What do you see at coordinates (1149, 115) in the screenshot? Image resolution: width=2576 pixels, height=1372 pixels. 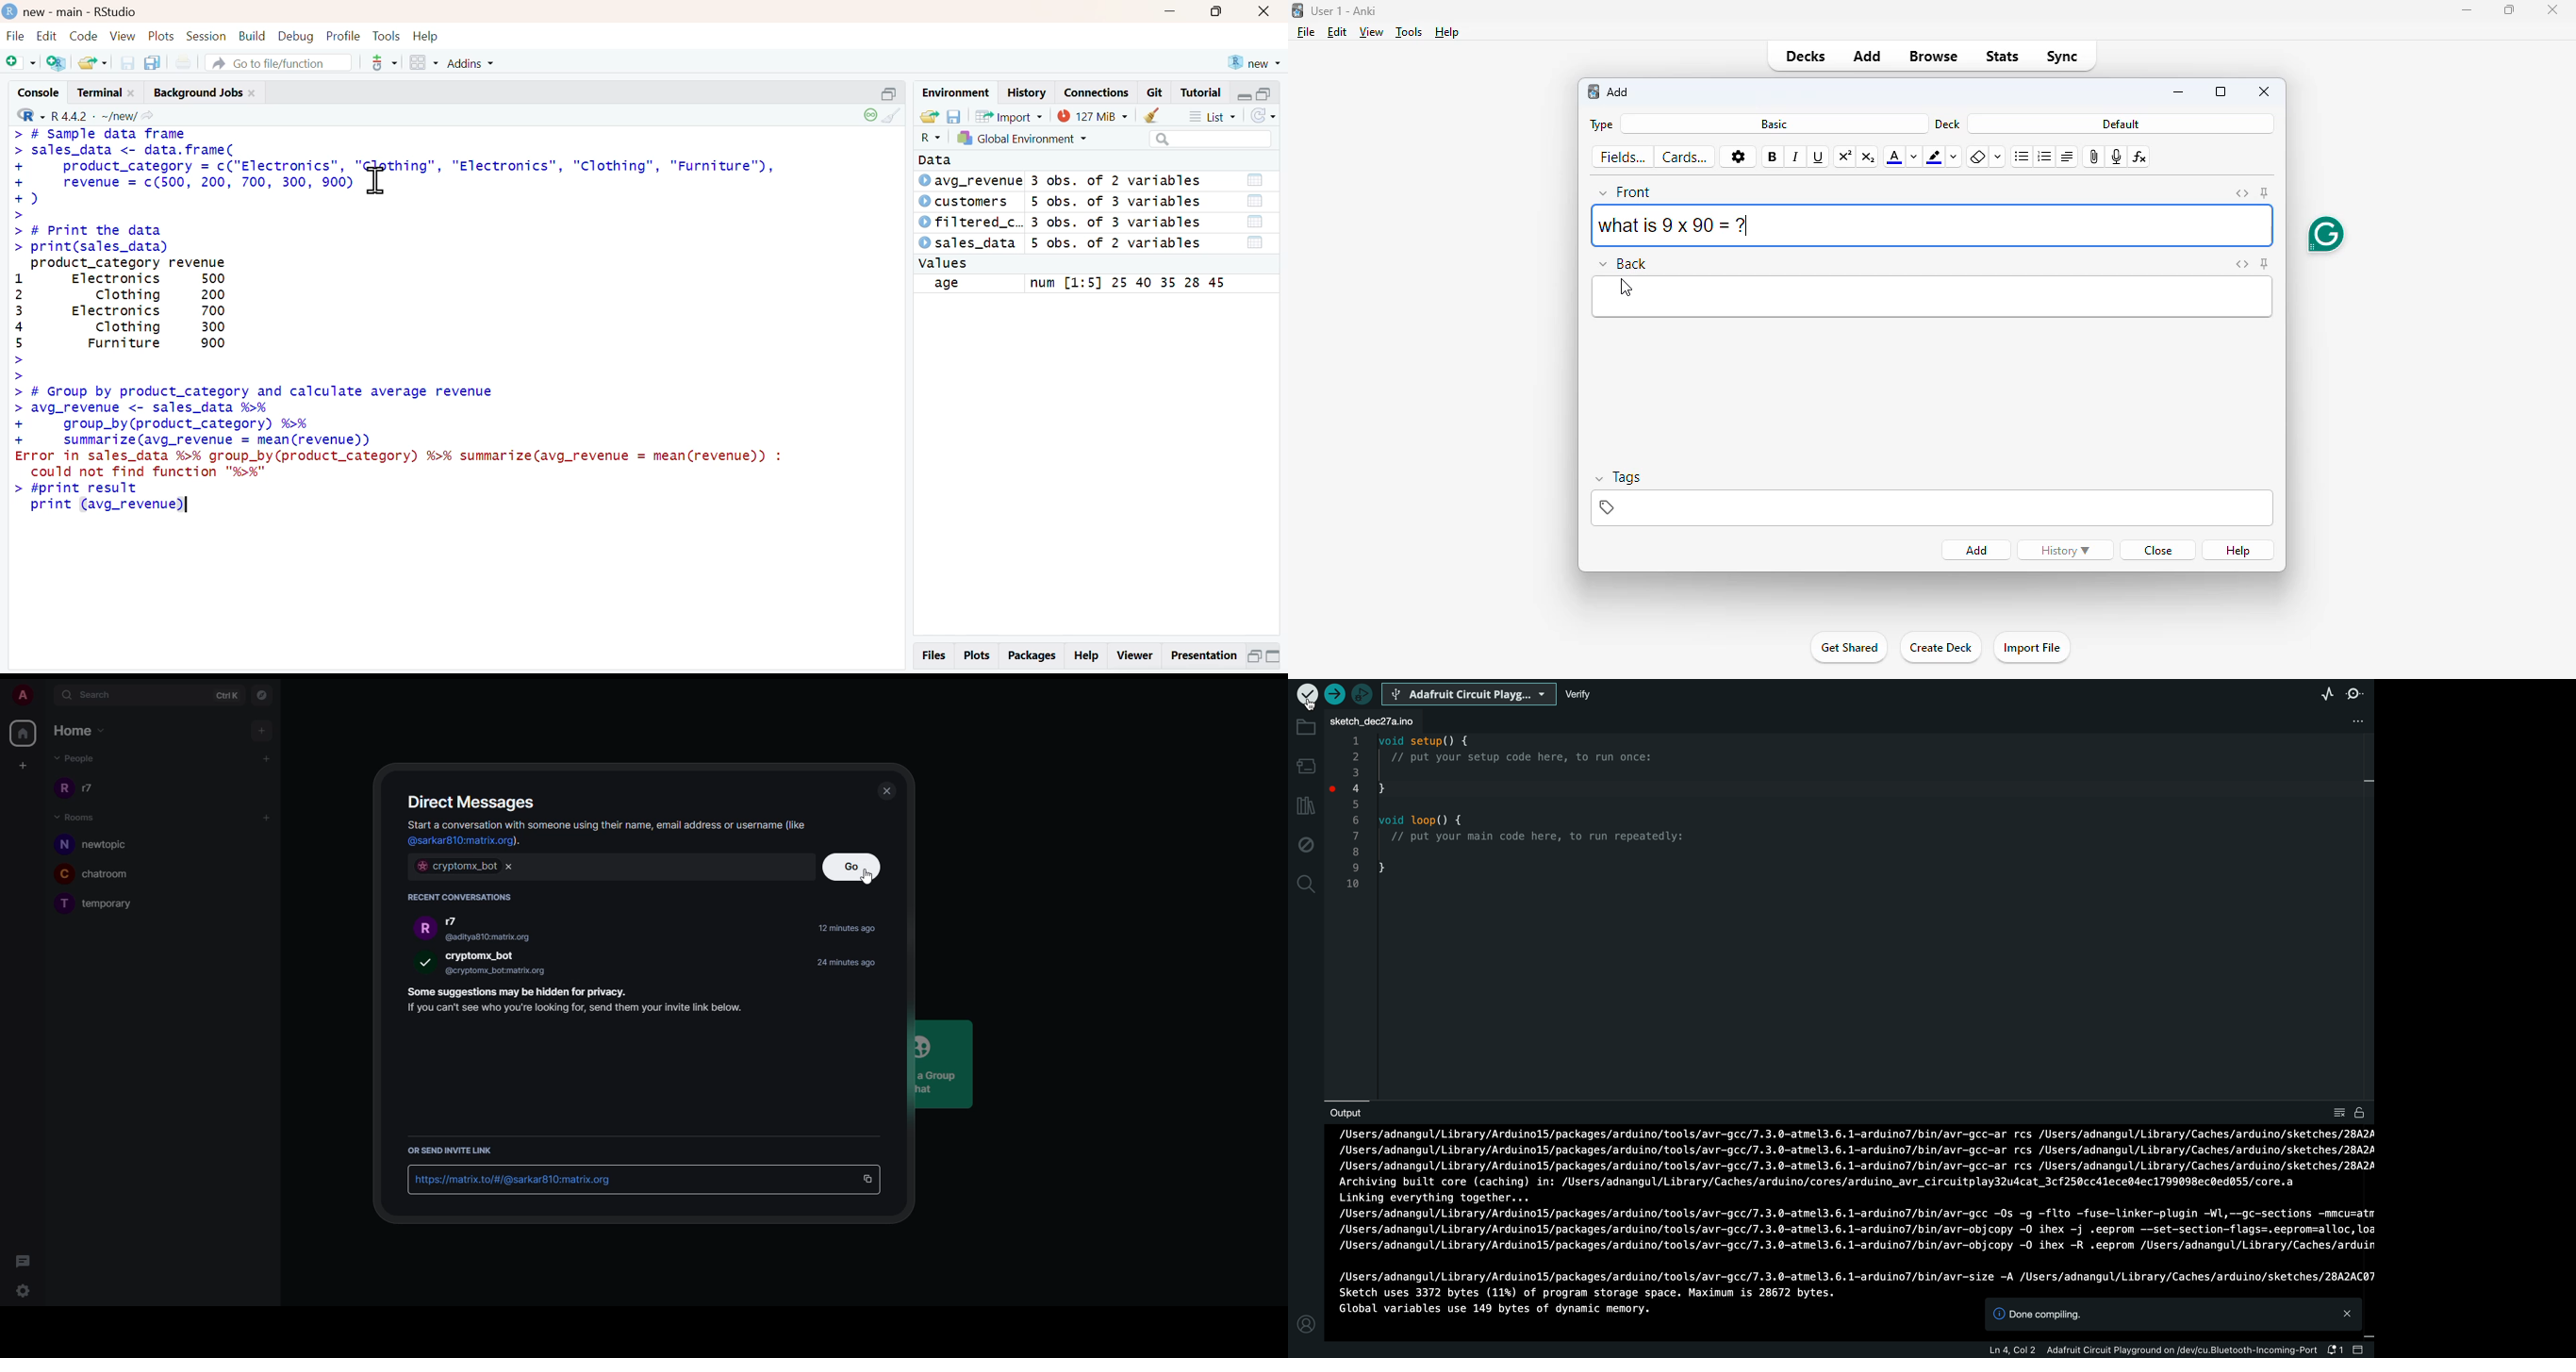 I see `clear` at bounding box center [1149, 115].